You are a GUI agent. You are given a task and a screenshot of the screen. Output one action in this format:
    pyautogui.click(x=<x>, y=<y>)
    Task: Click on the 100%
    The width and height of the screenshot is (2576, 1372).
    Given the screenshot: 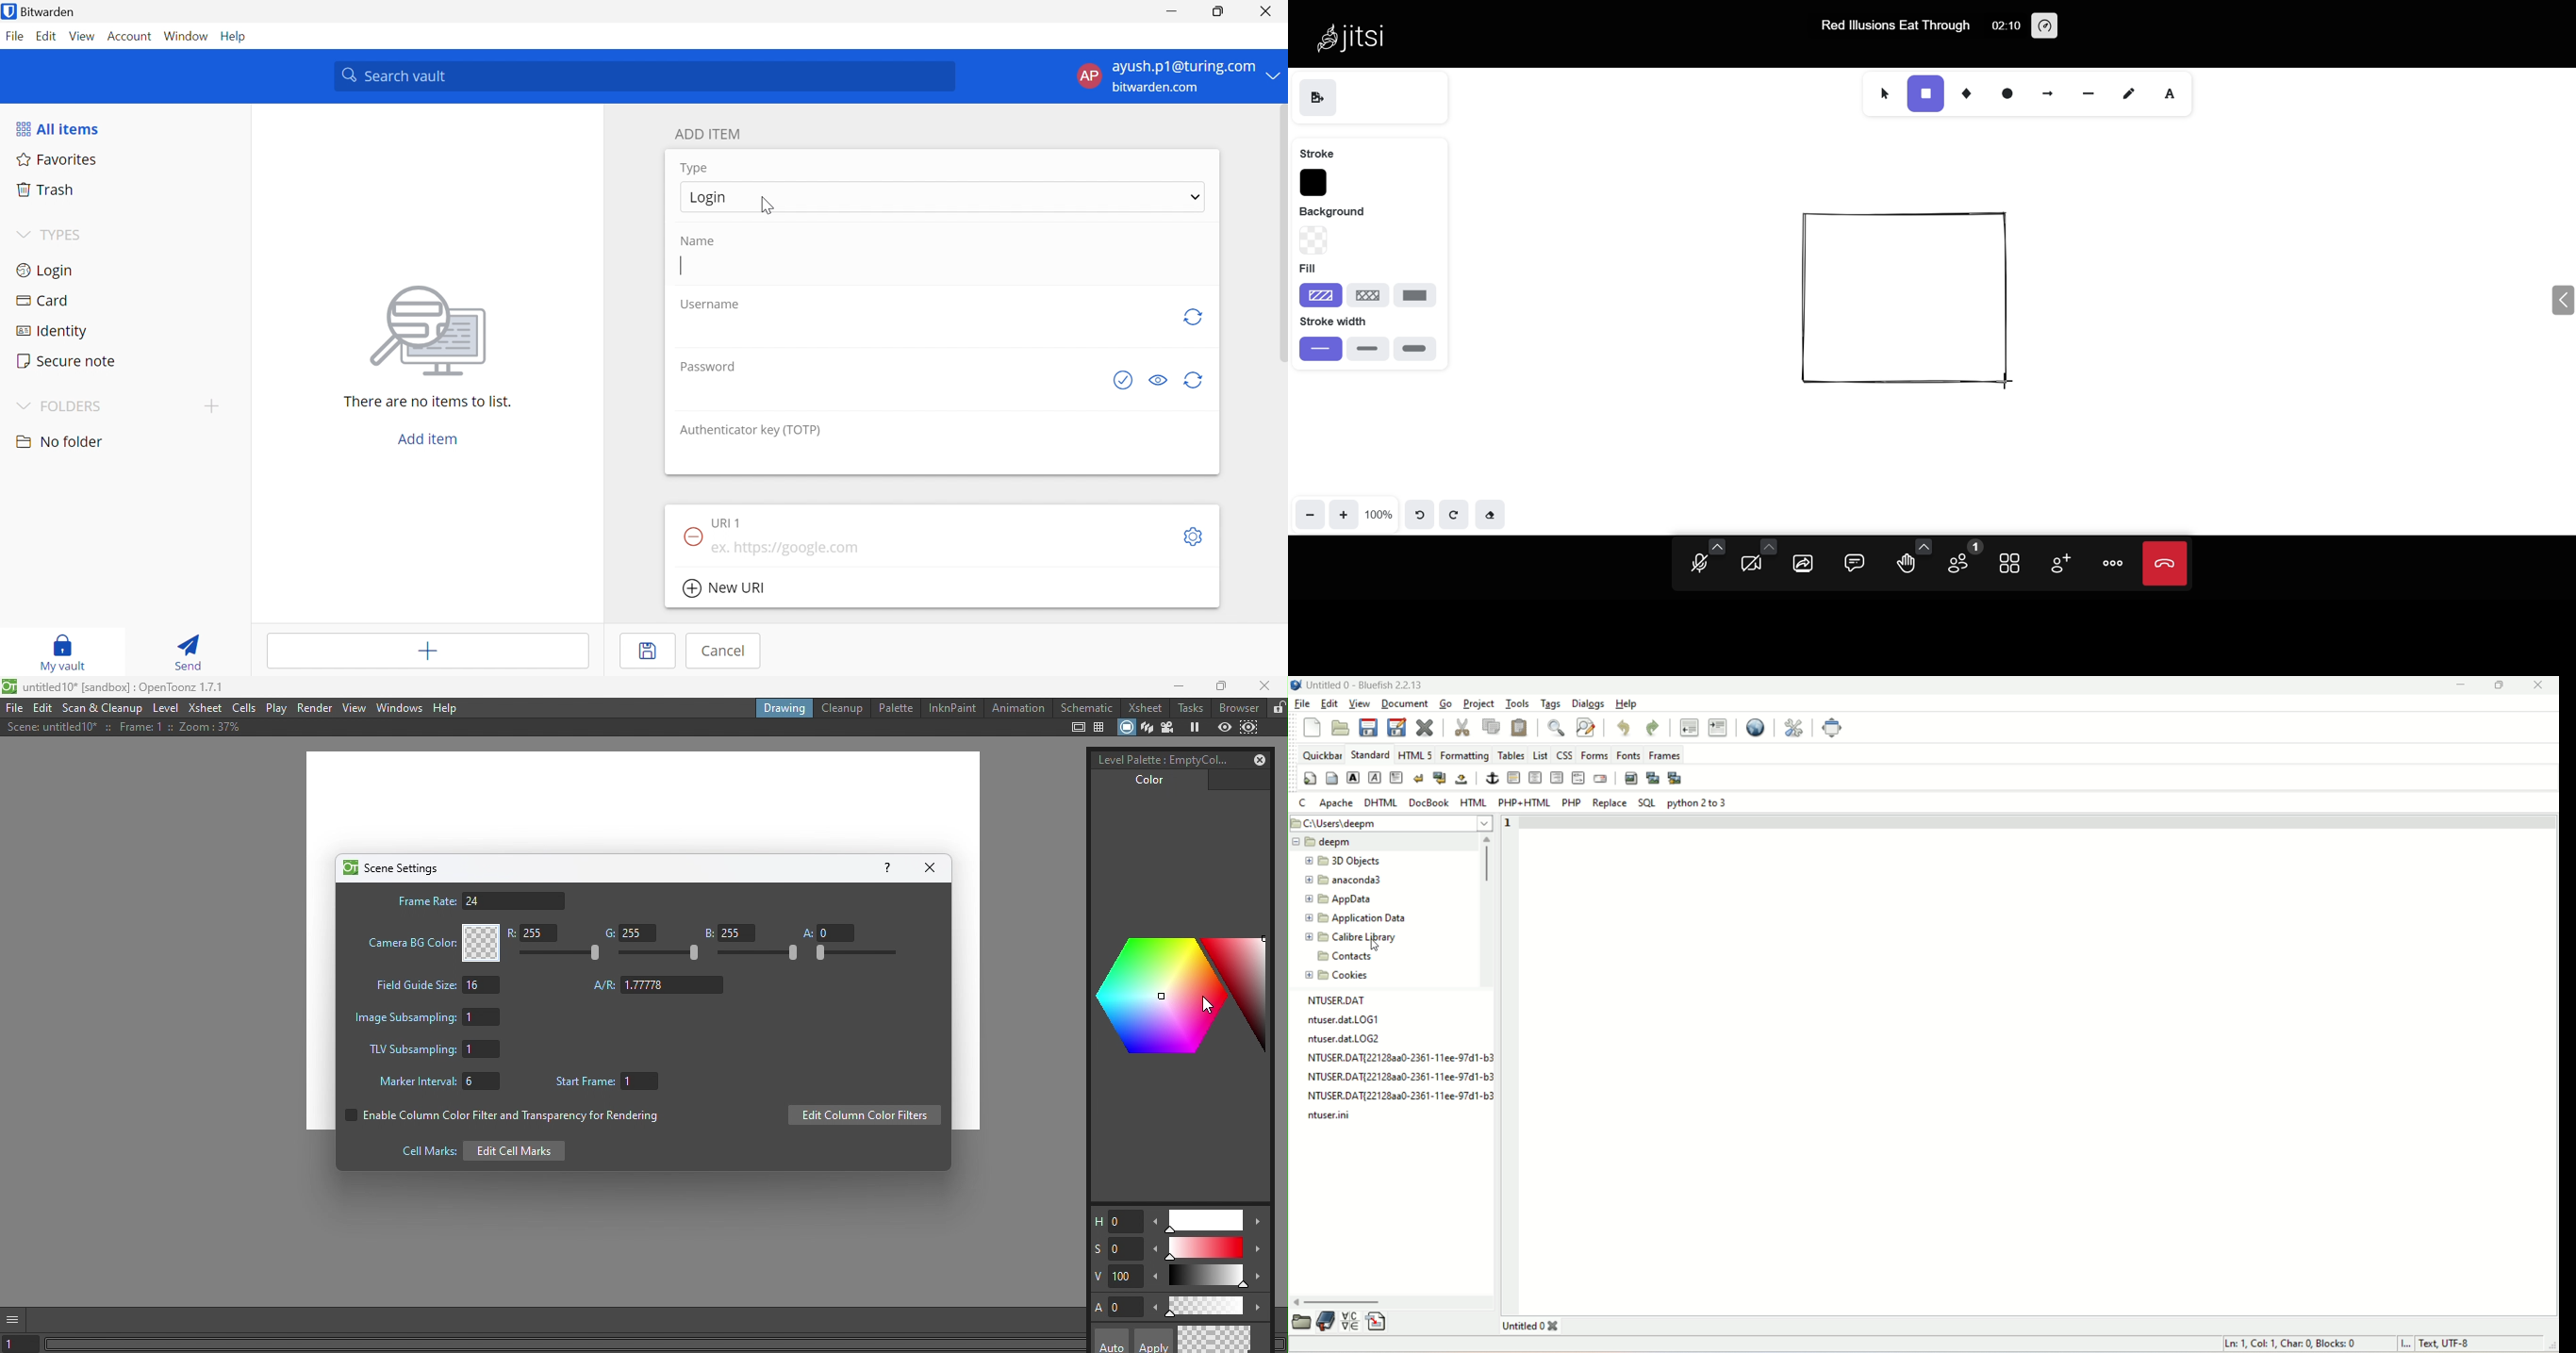 What is the action you would take?
    pyautogui.click(x=1380, y=512)
    